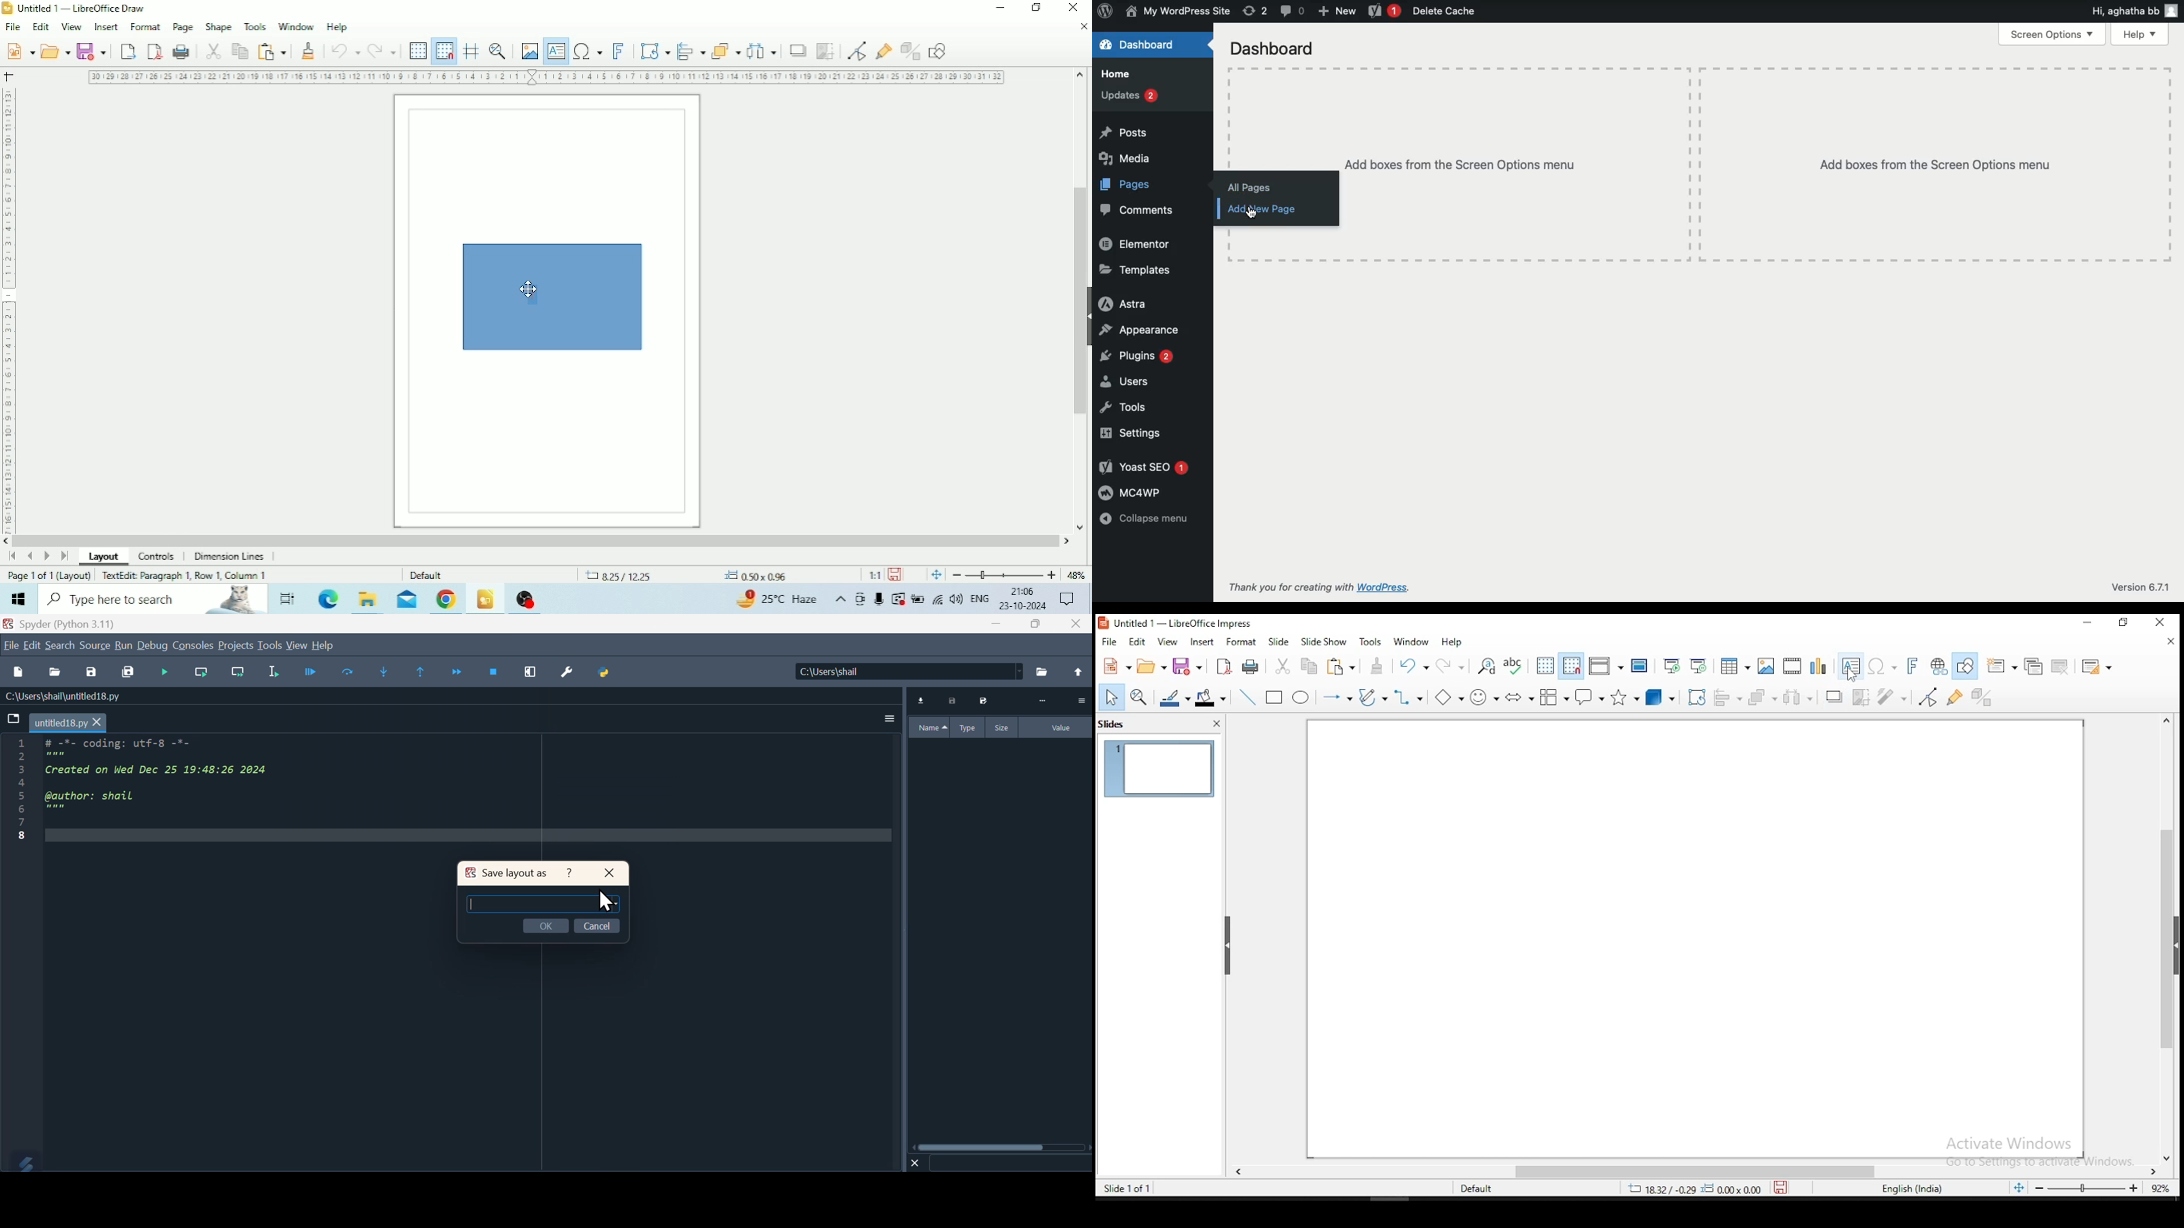  What do you see at coordinates (565, 674) in the screenshot?
I see `Preferences` at bounding box center [565, 674].